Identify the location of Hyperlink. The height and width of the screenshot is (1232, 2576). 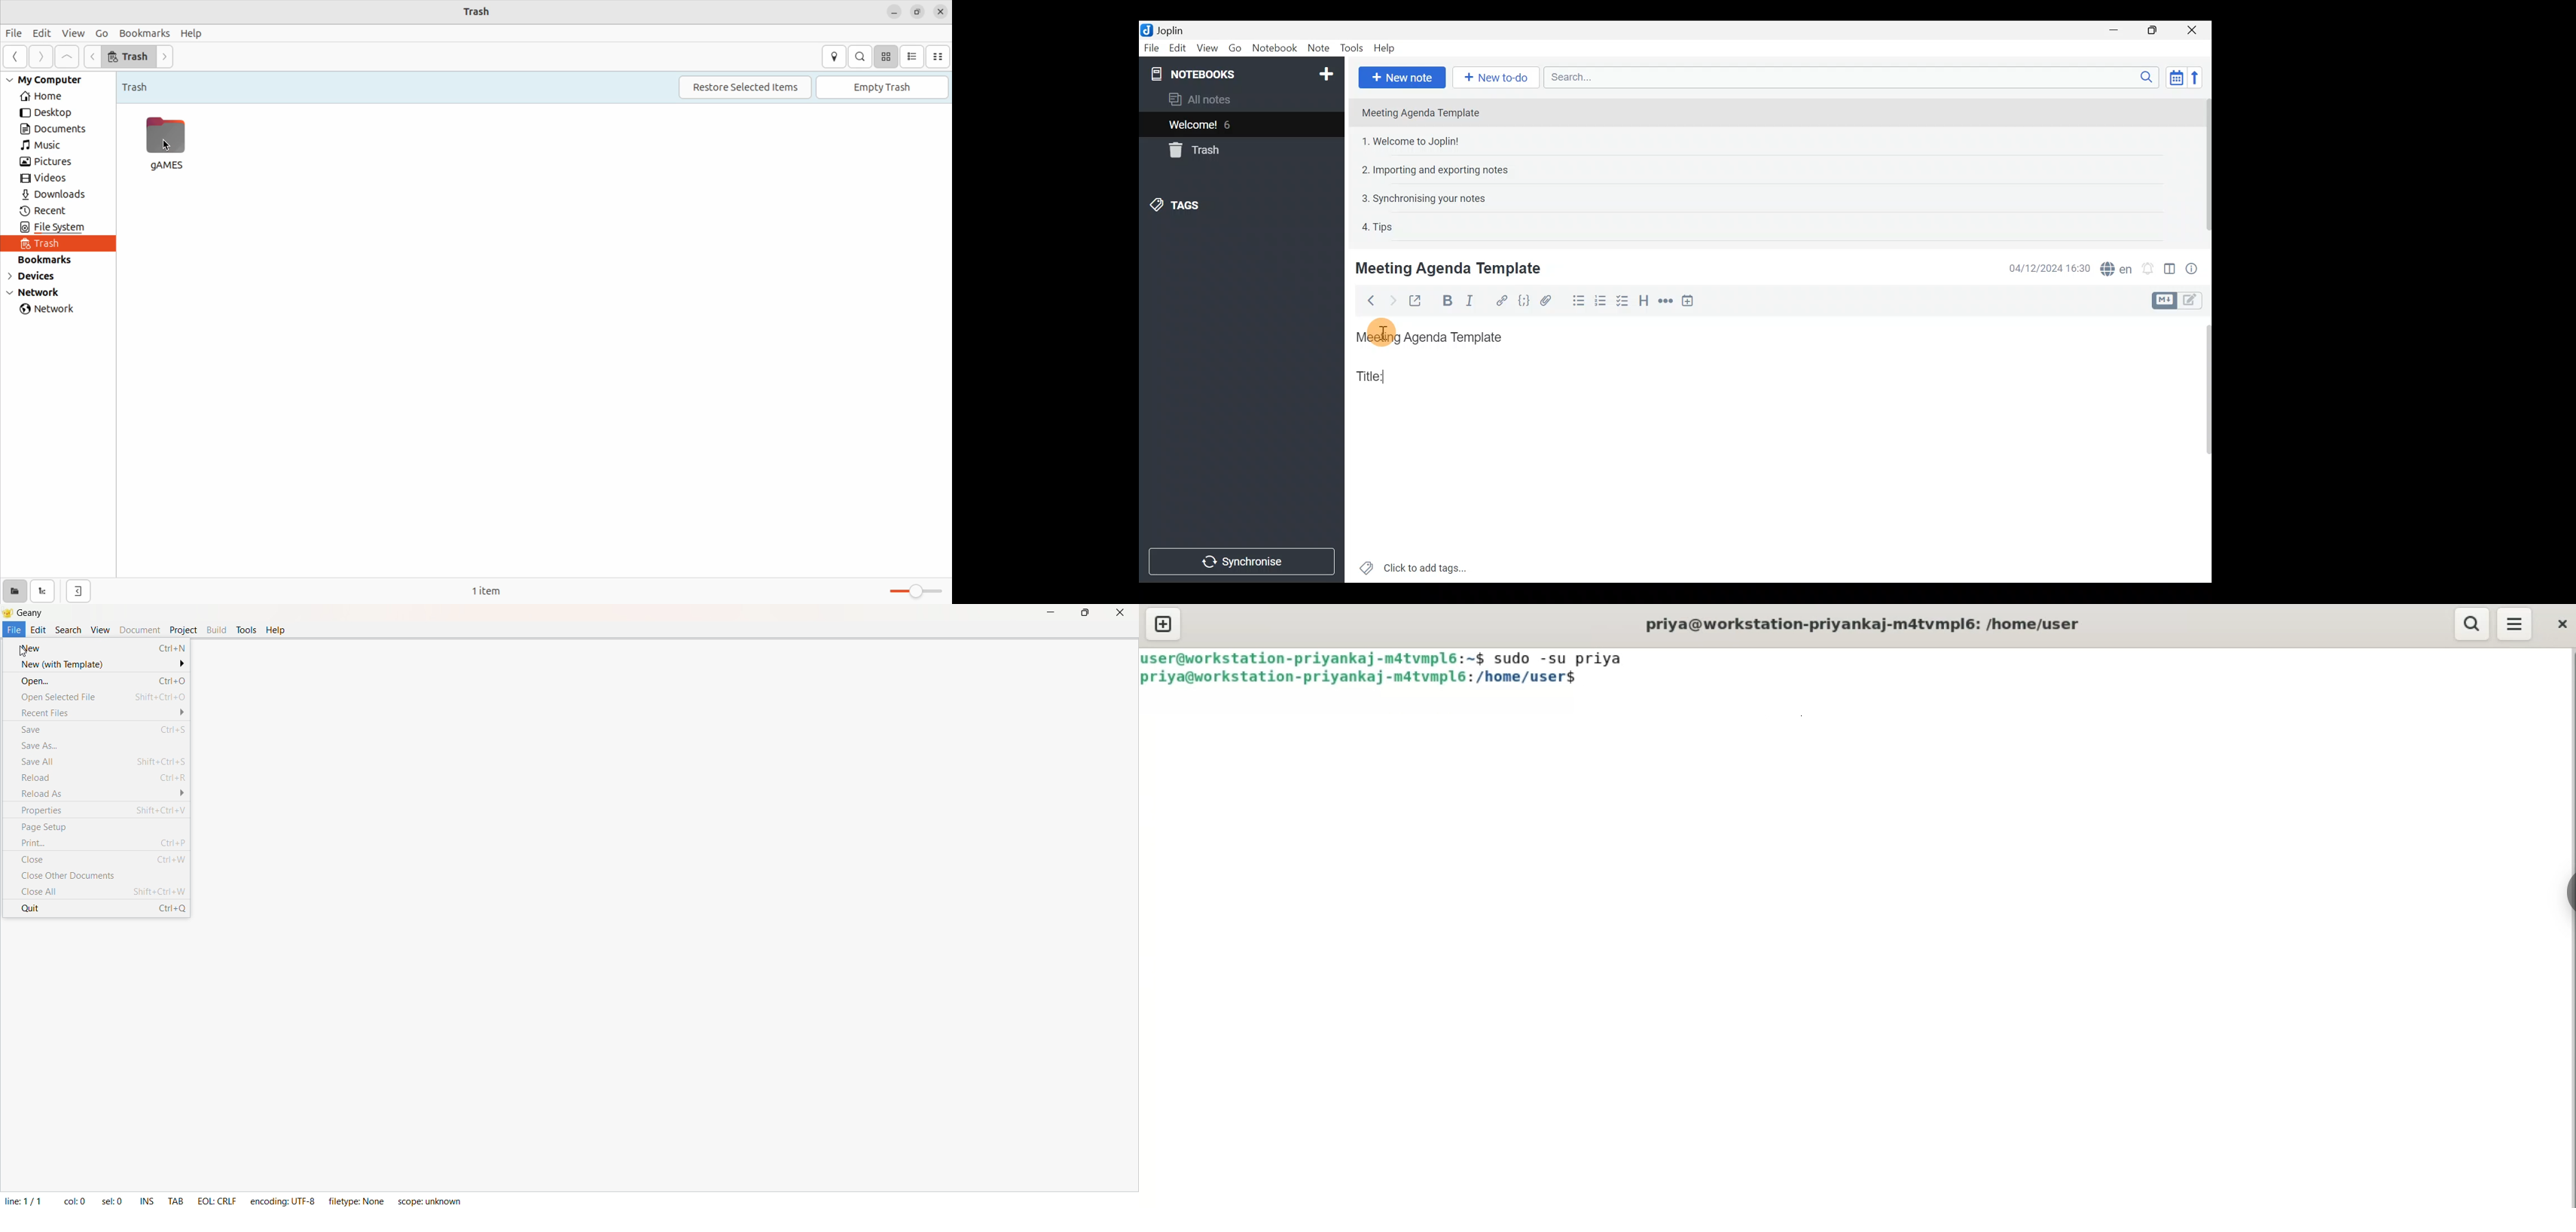
(1503, 300).